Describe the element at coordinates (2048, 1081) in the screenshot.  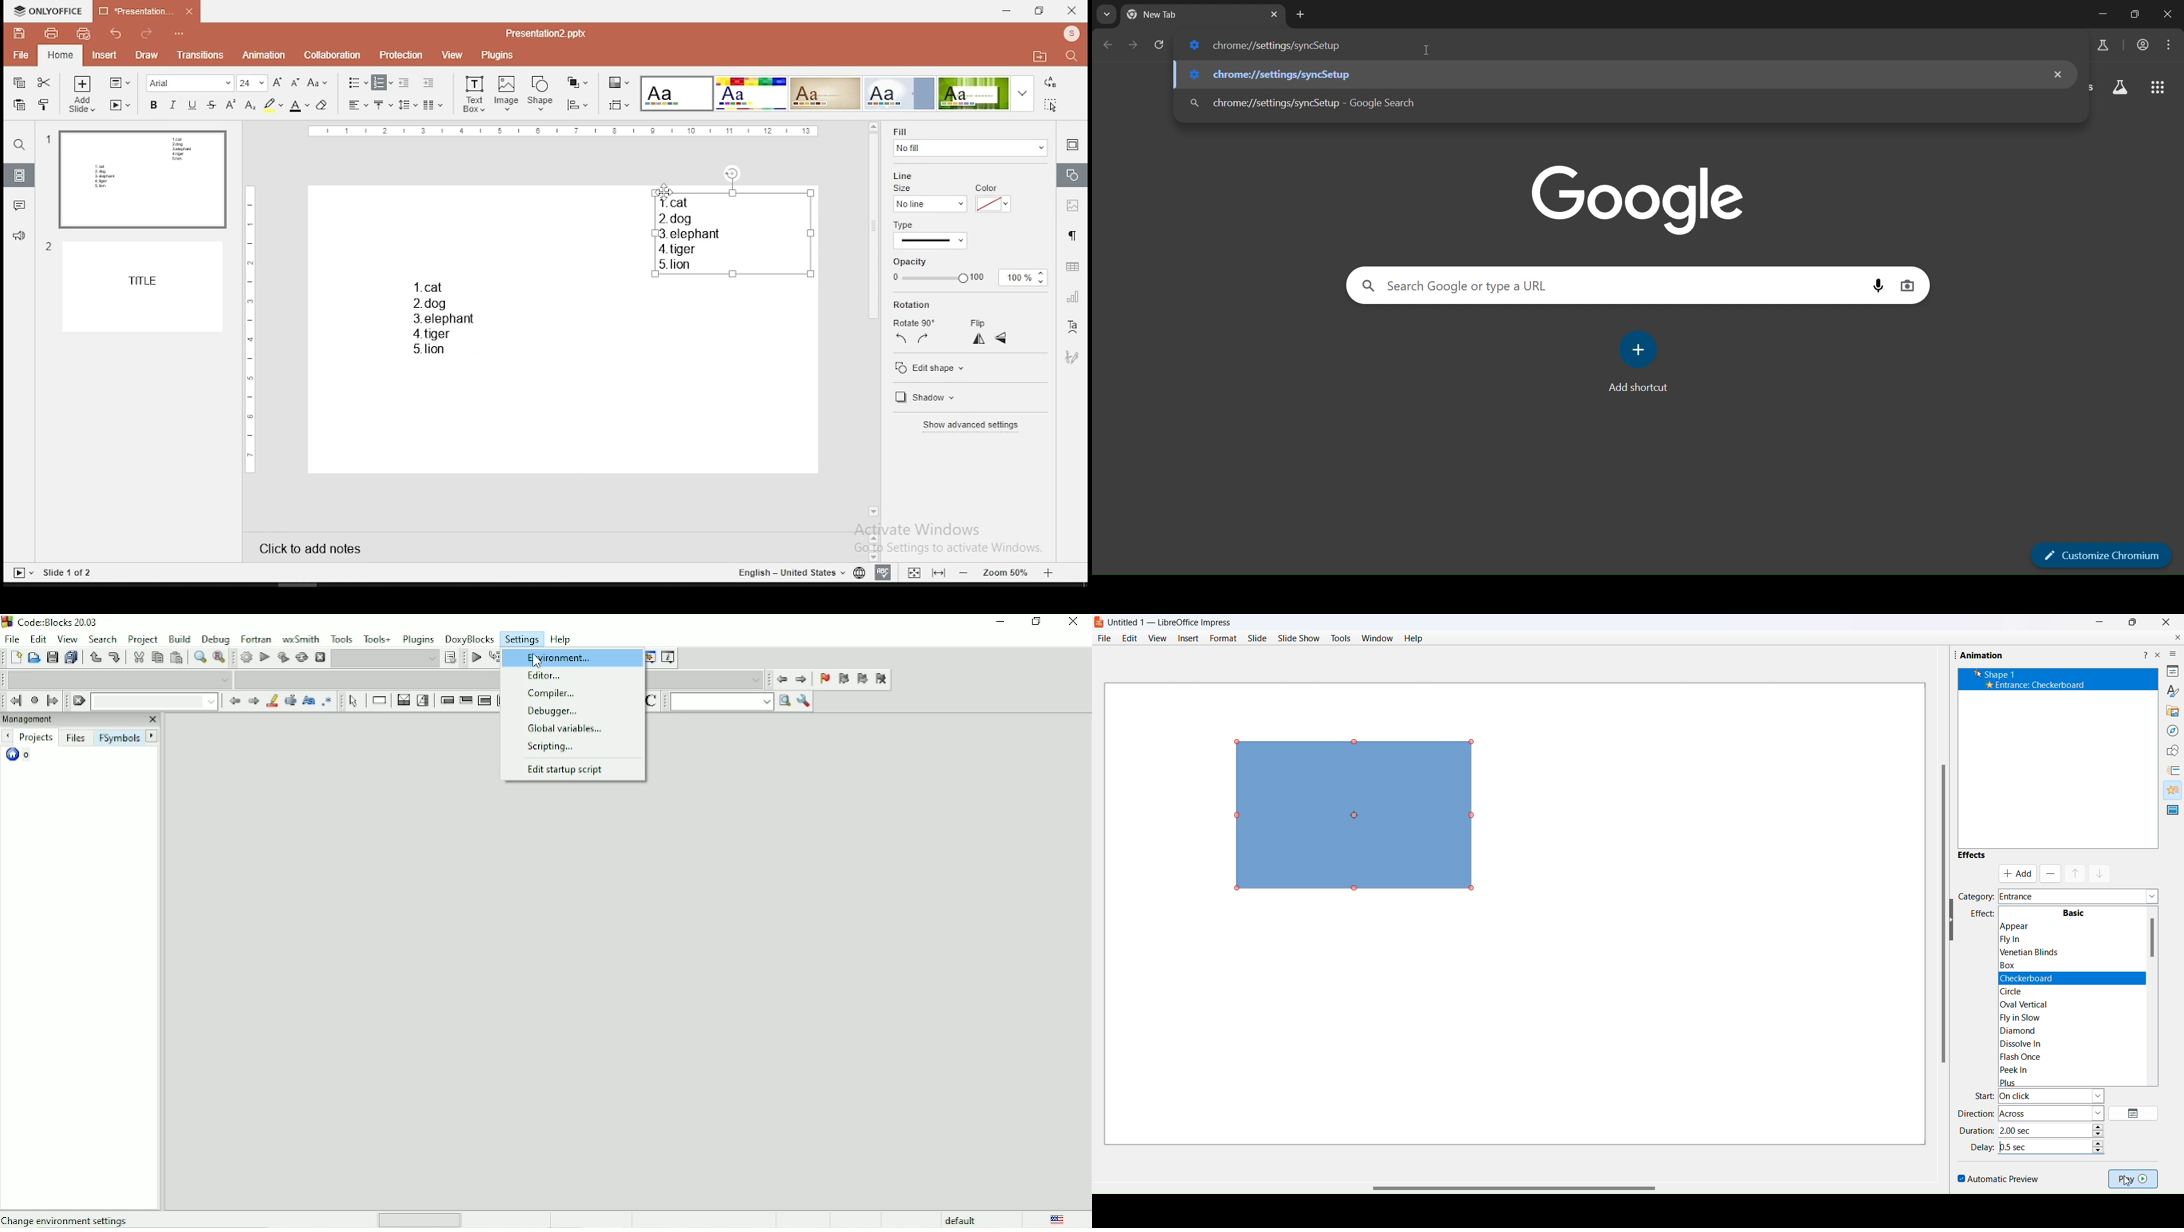
I see `Plus` at that location.